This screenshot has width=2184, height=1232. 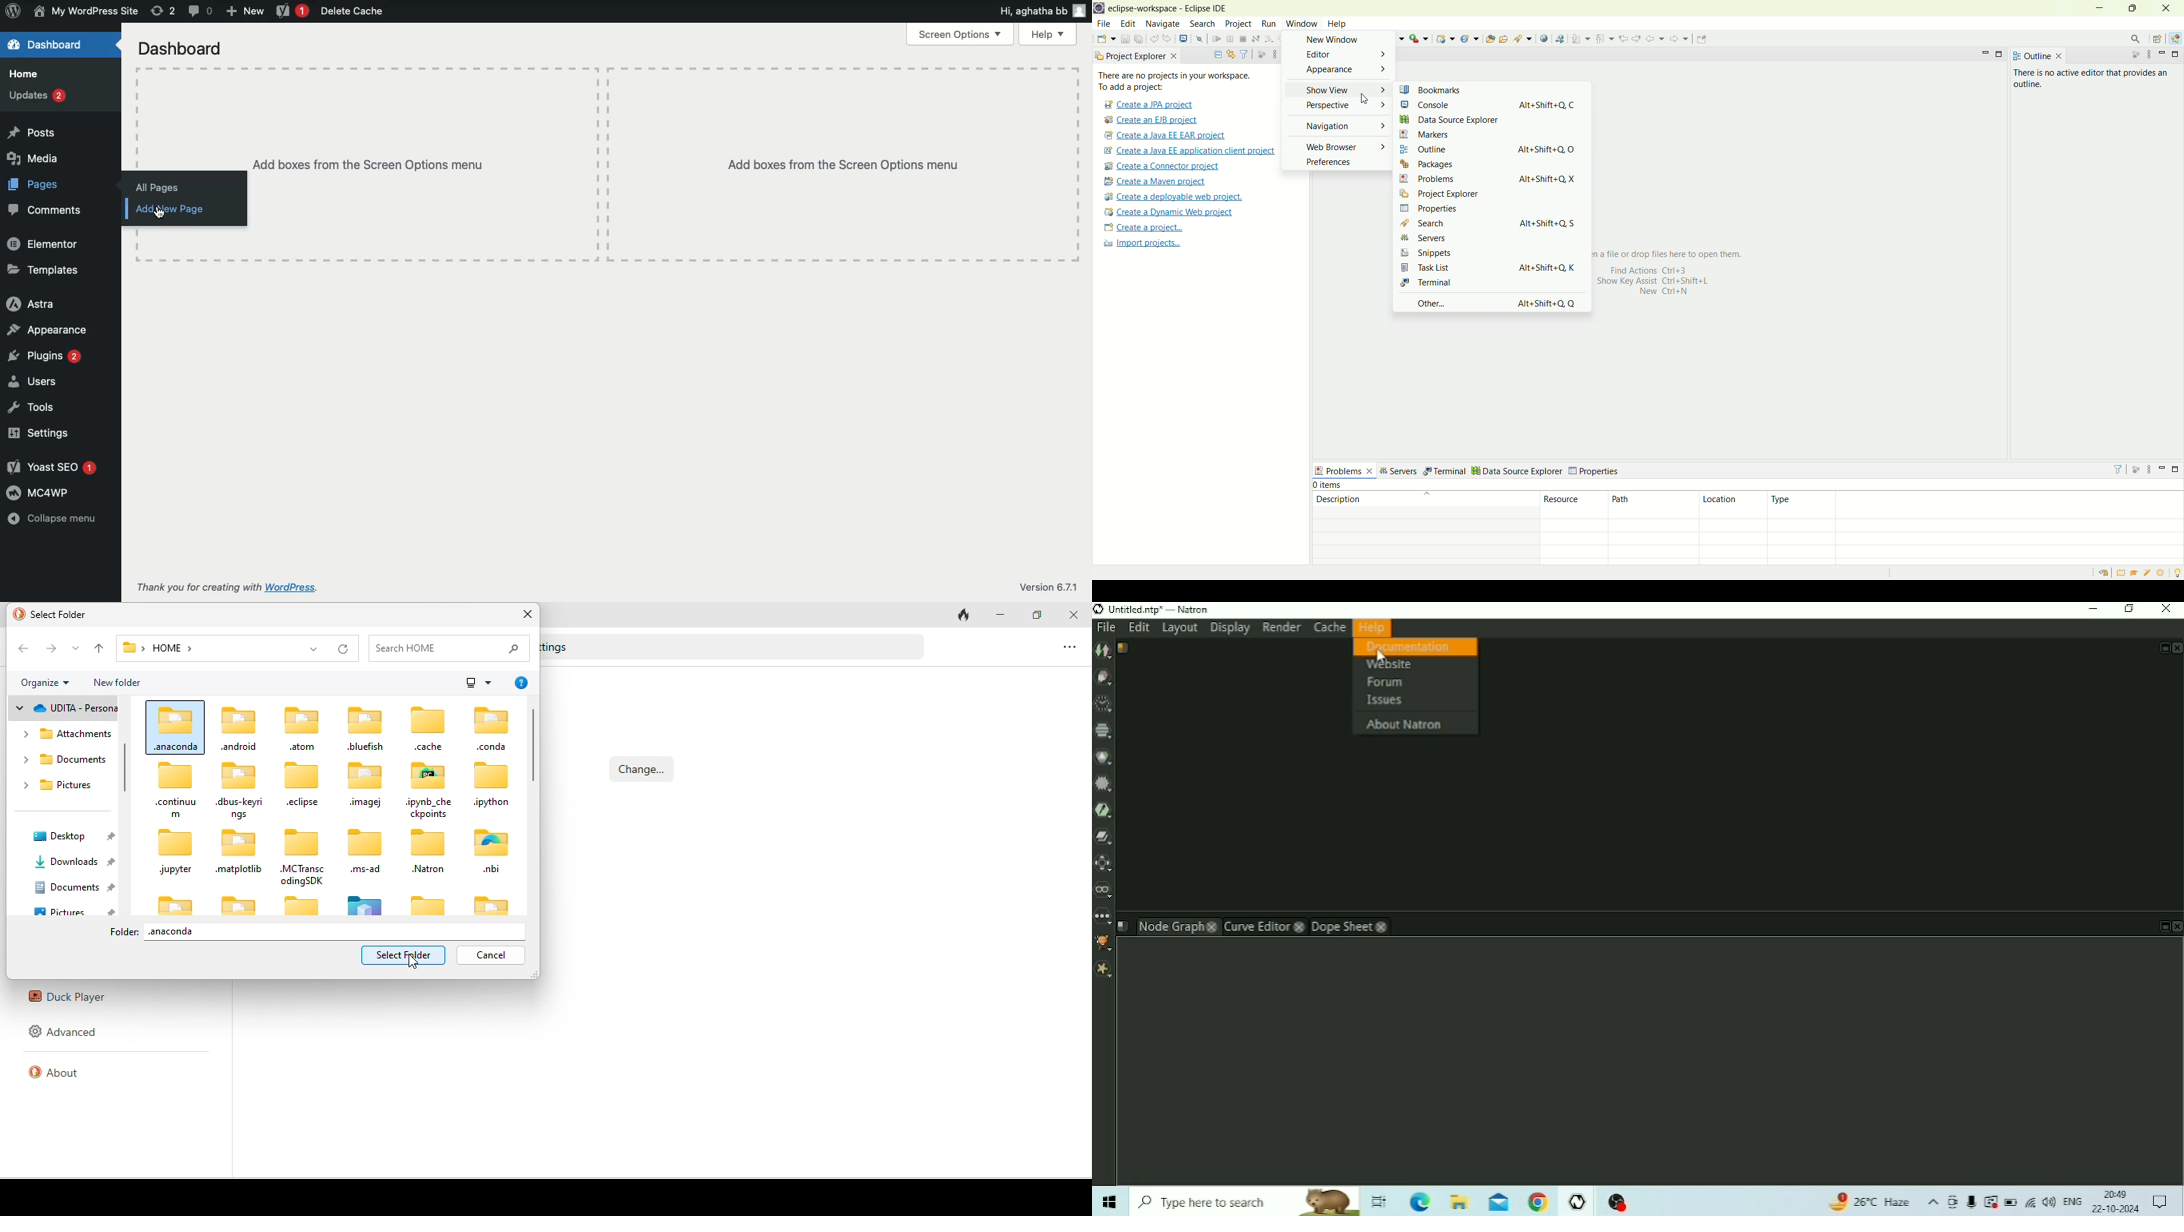 What do you see at coordinates (1449, 238) in the screenshot?
I see `servers` at bounding box center [1449, 238].